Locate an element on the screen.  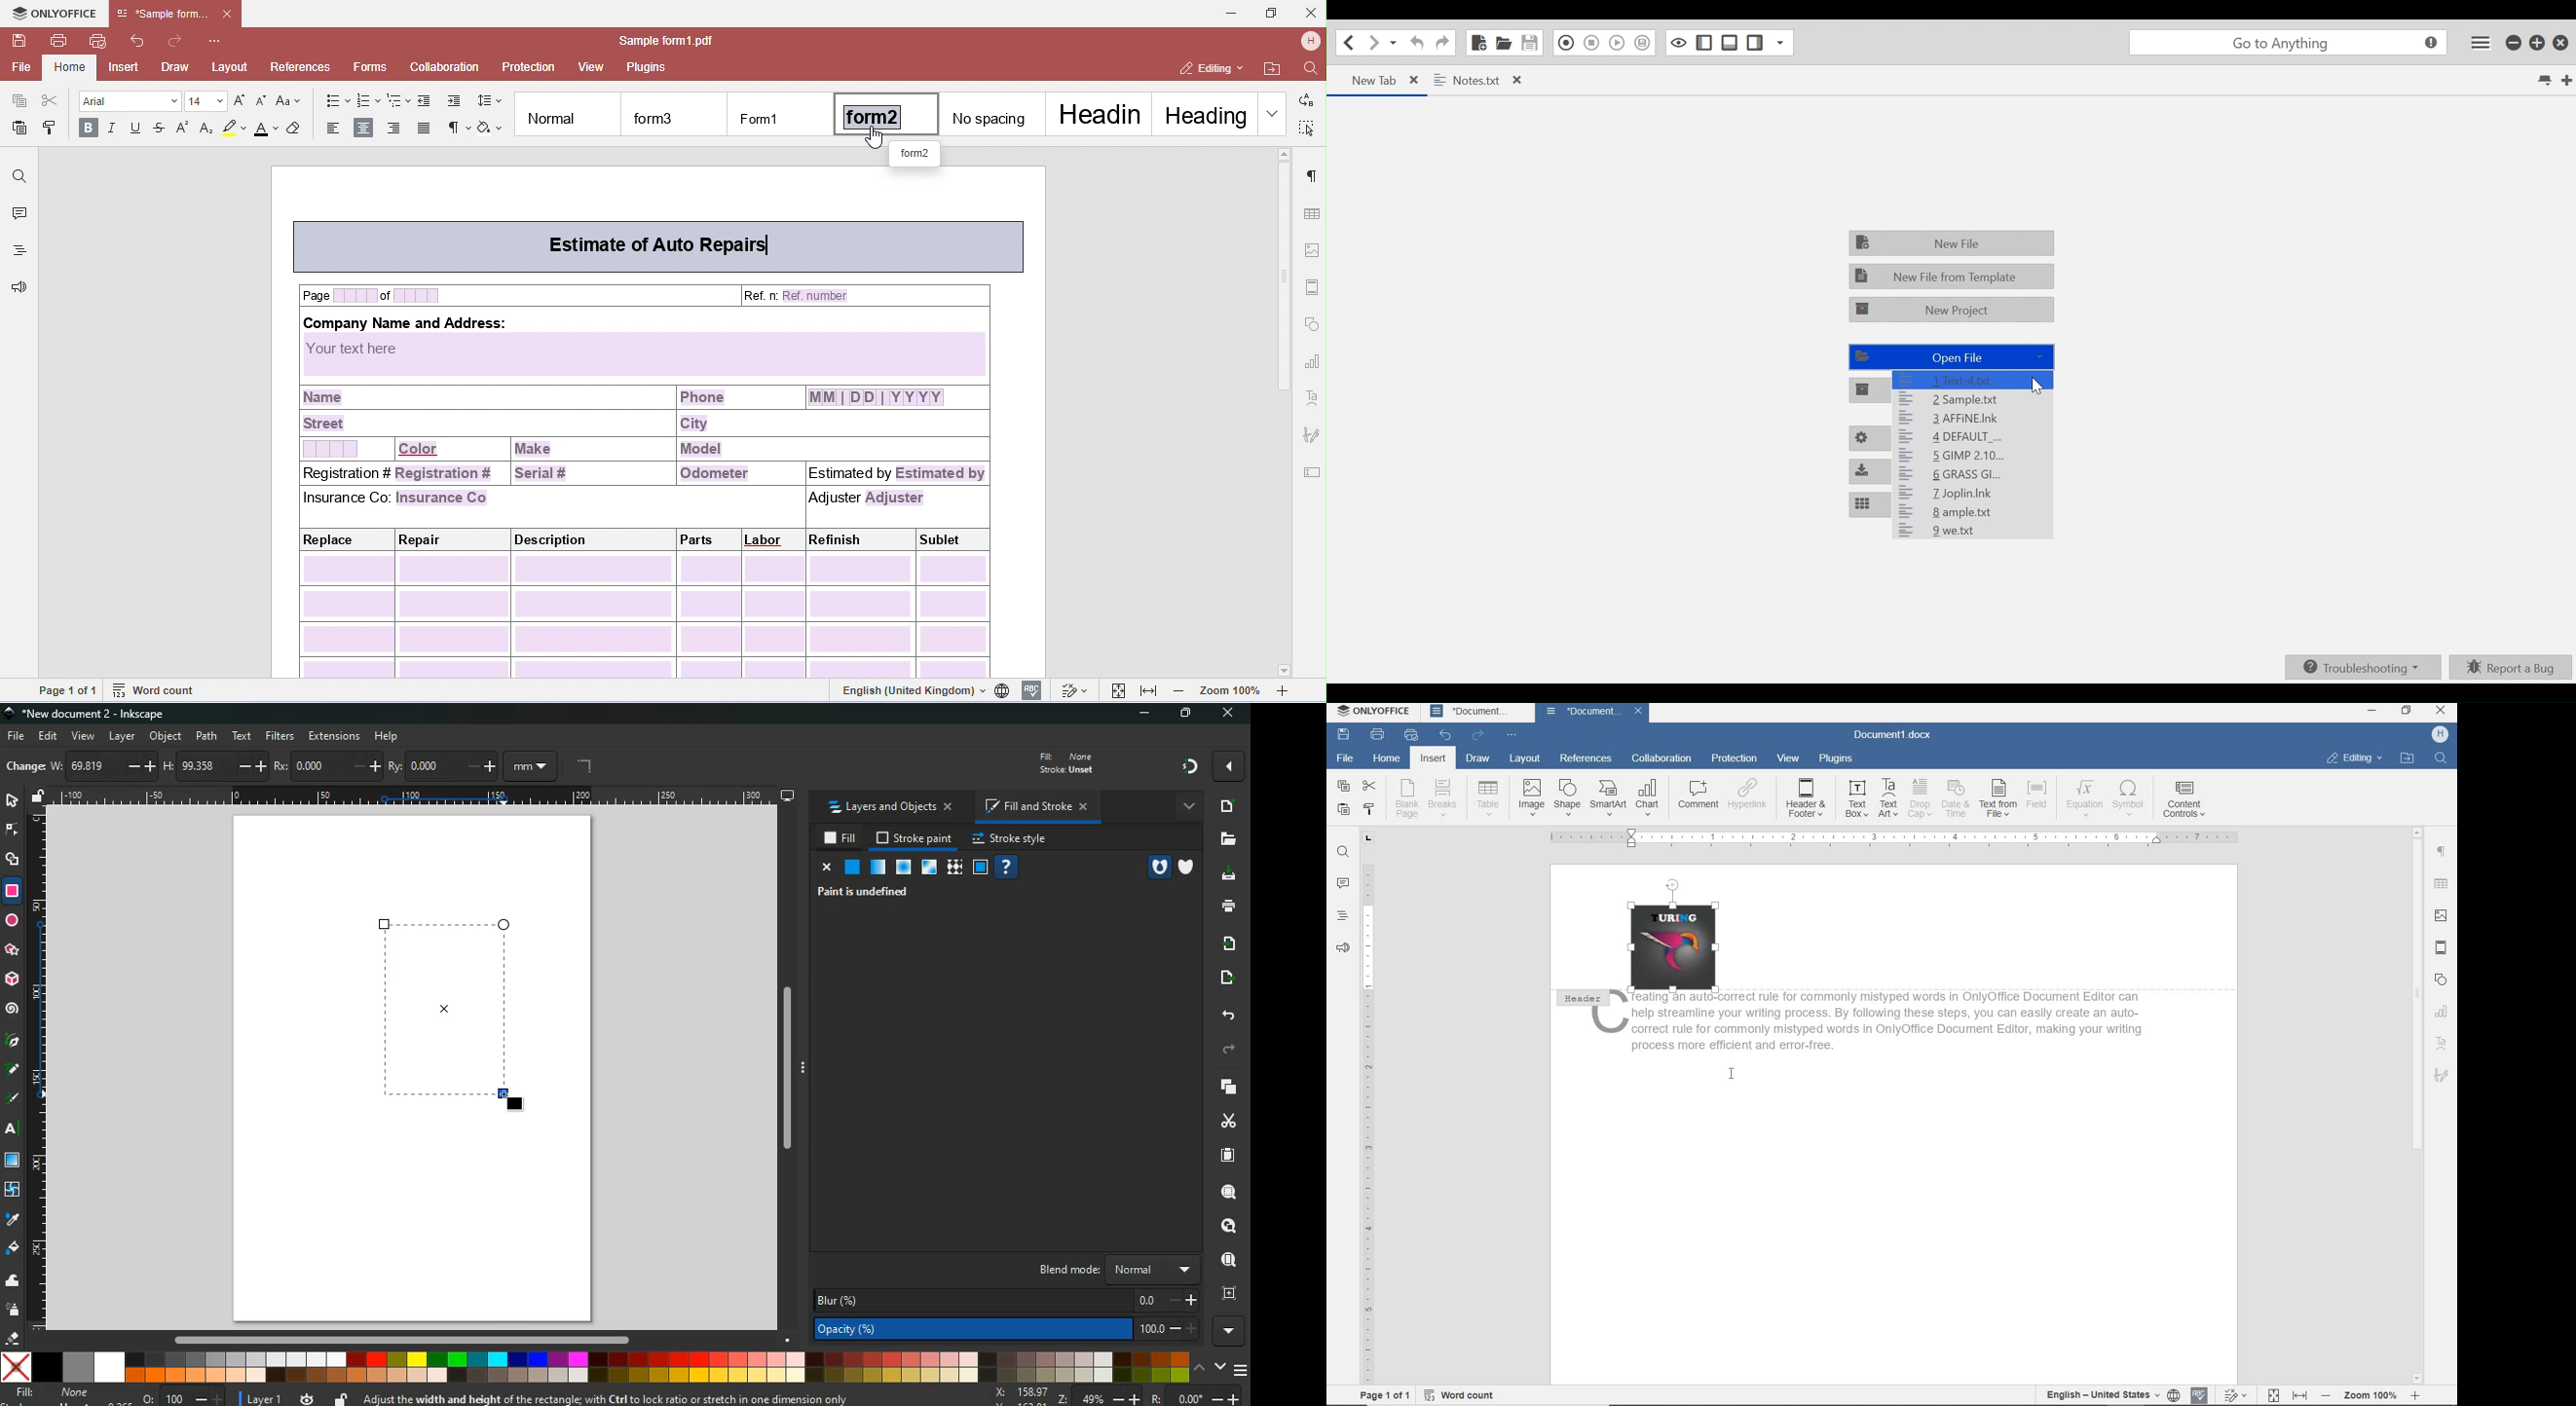
CLOSE is located at coordinates (2440, 710).